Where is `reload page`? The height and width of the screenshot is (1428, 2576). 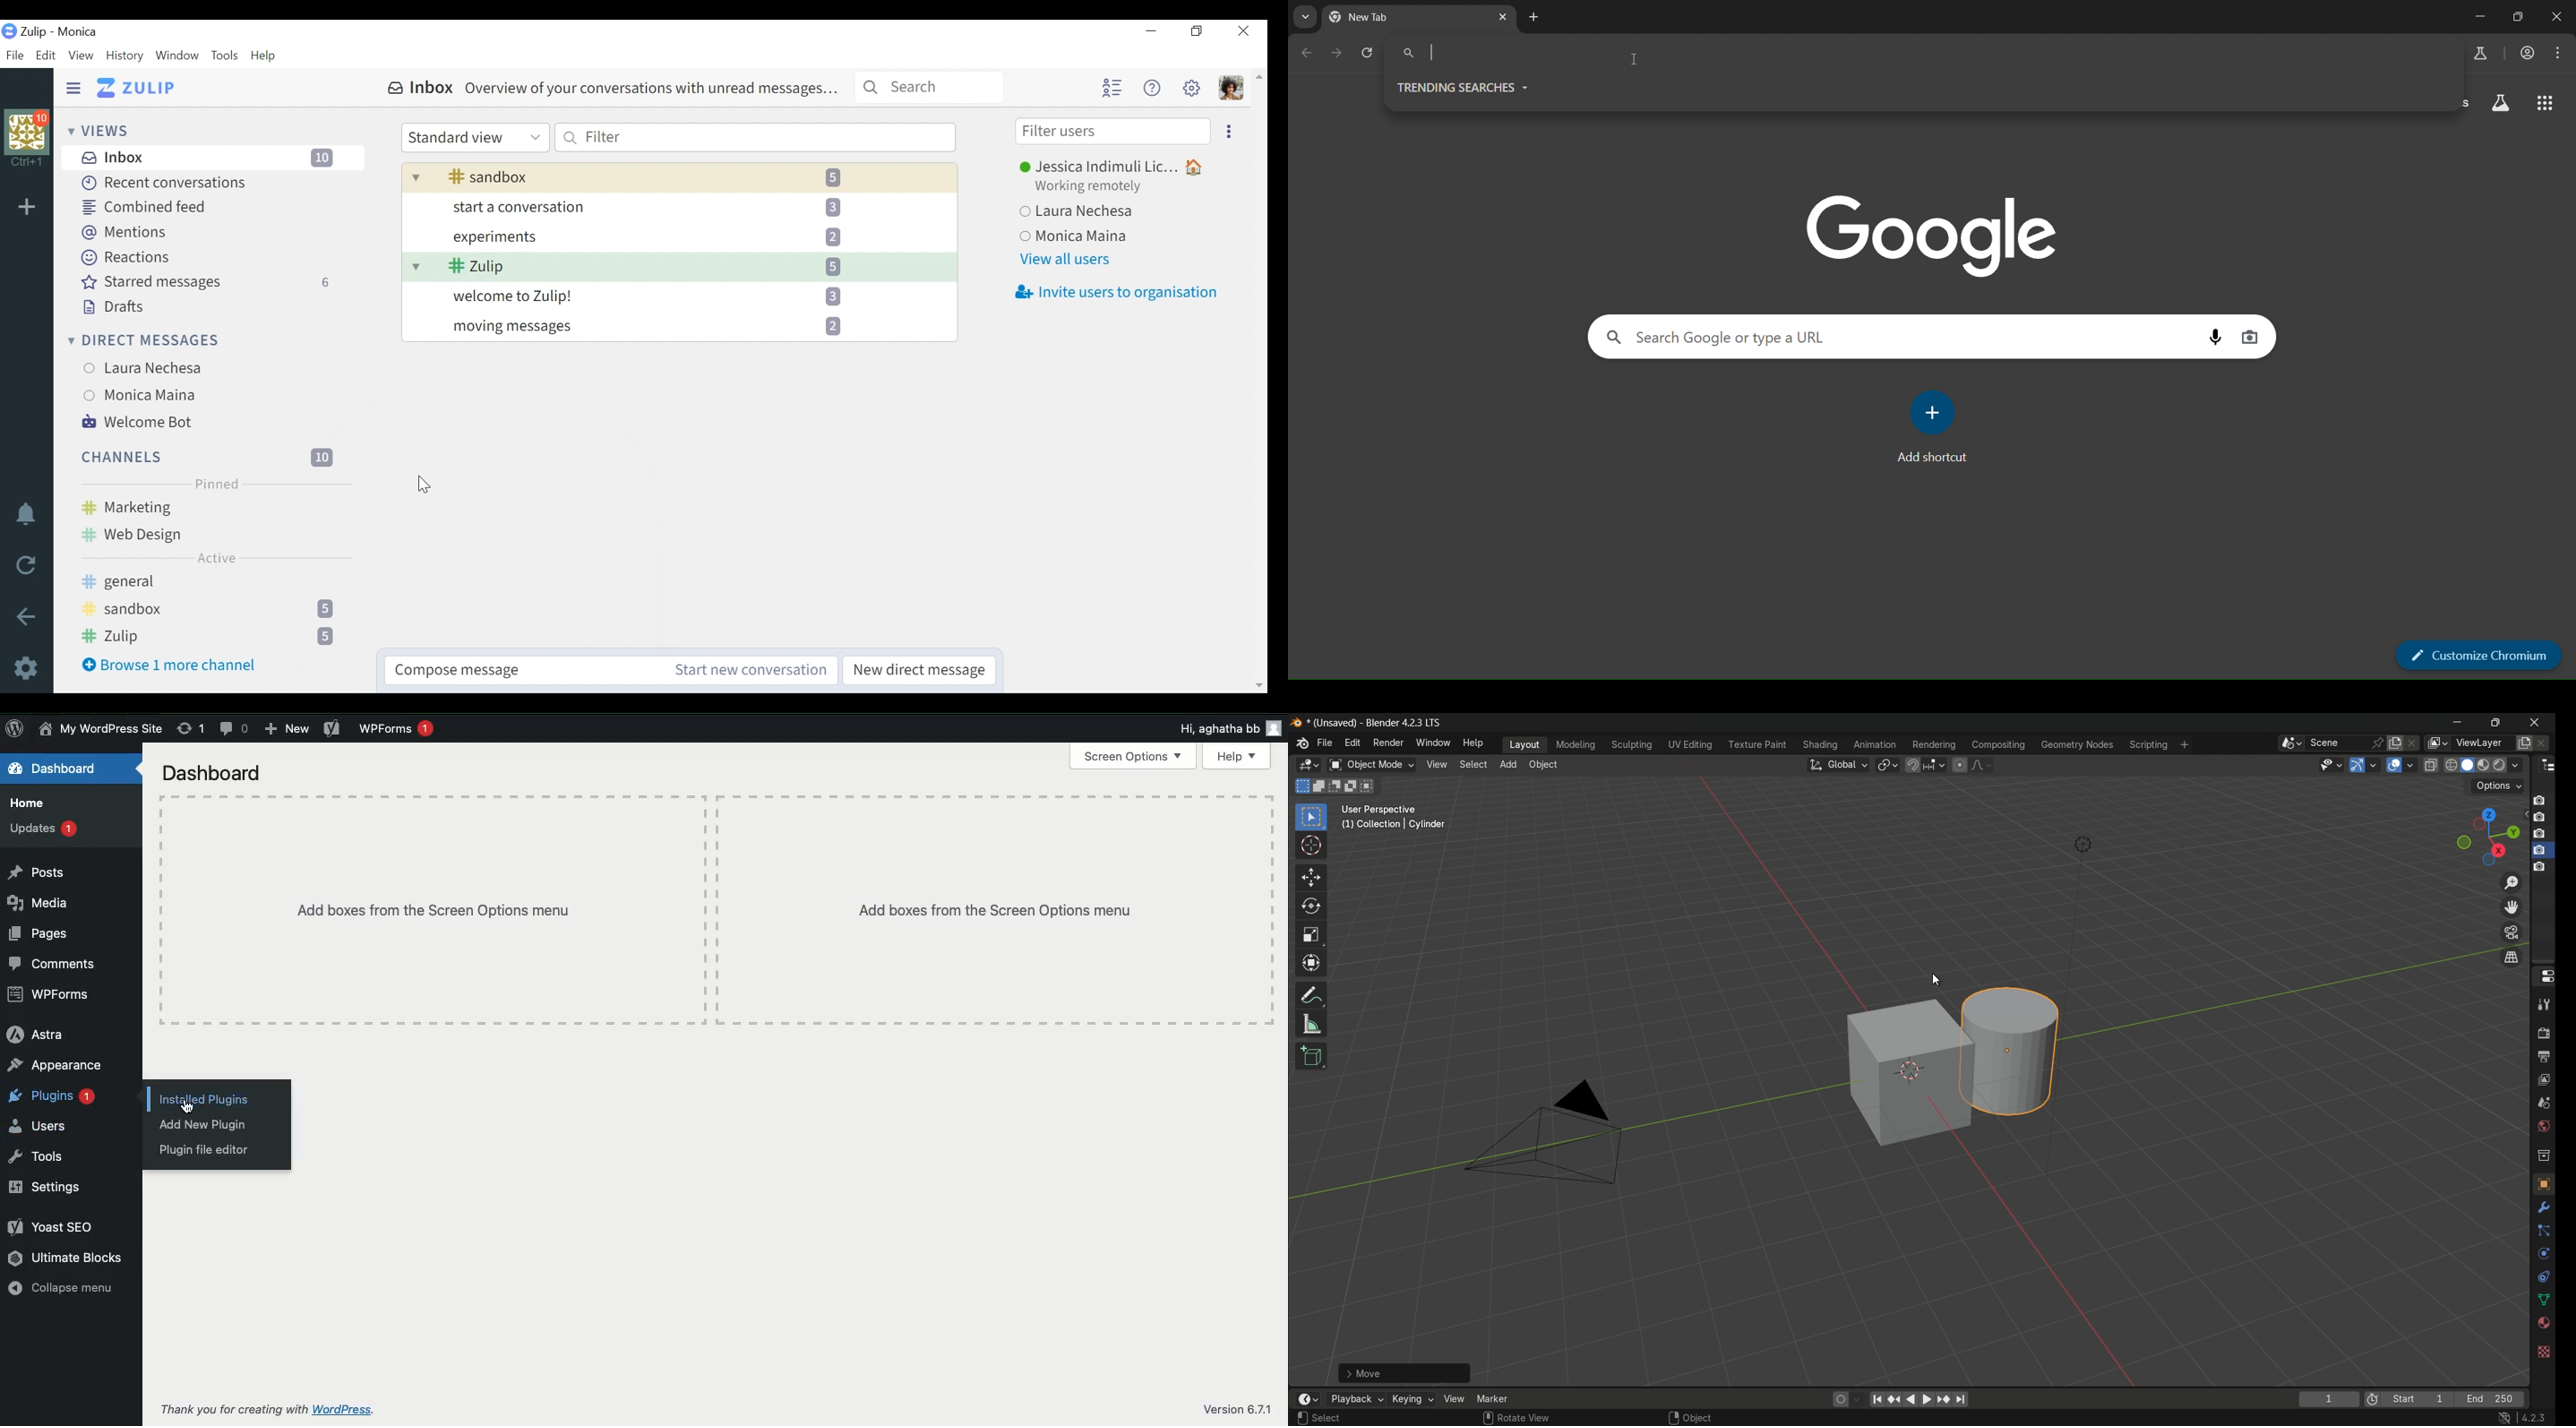
reload page is located at coordinates (1368, 54).